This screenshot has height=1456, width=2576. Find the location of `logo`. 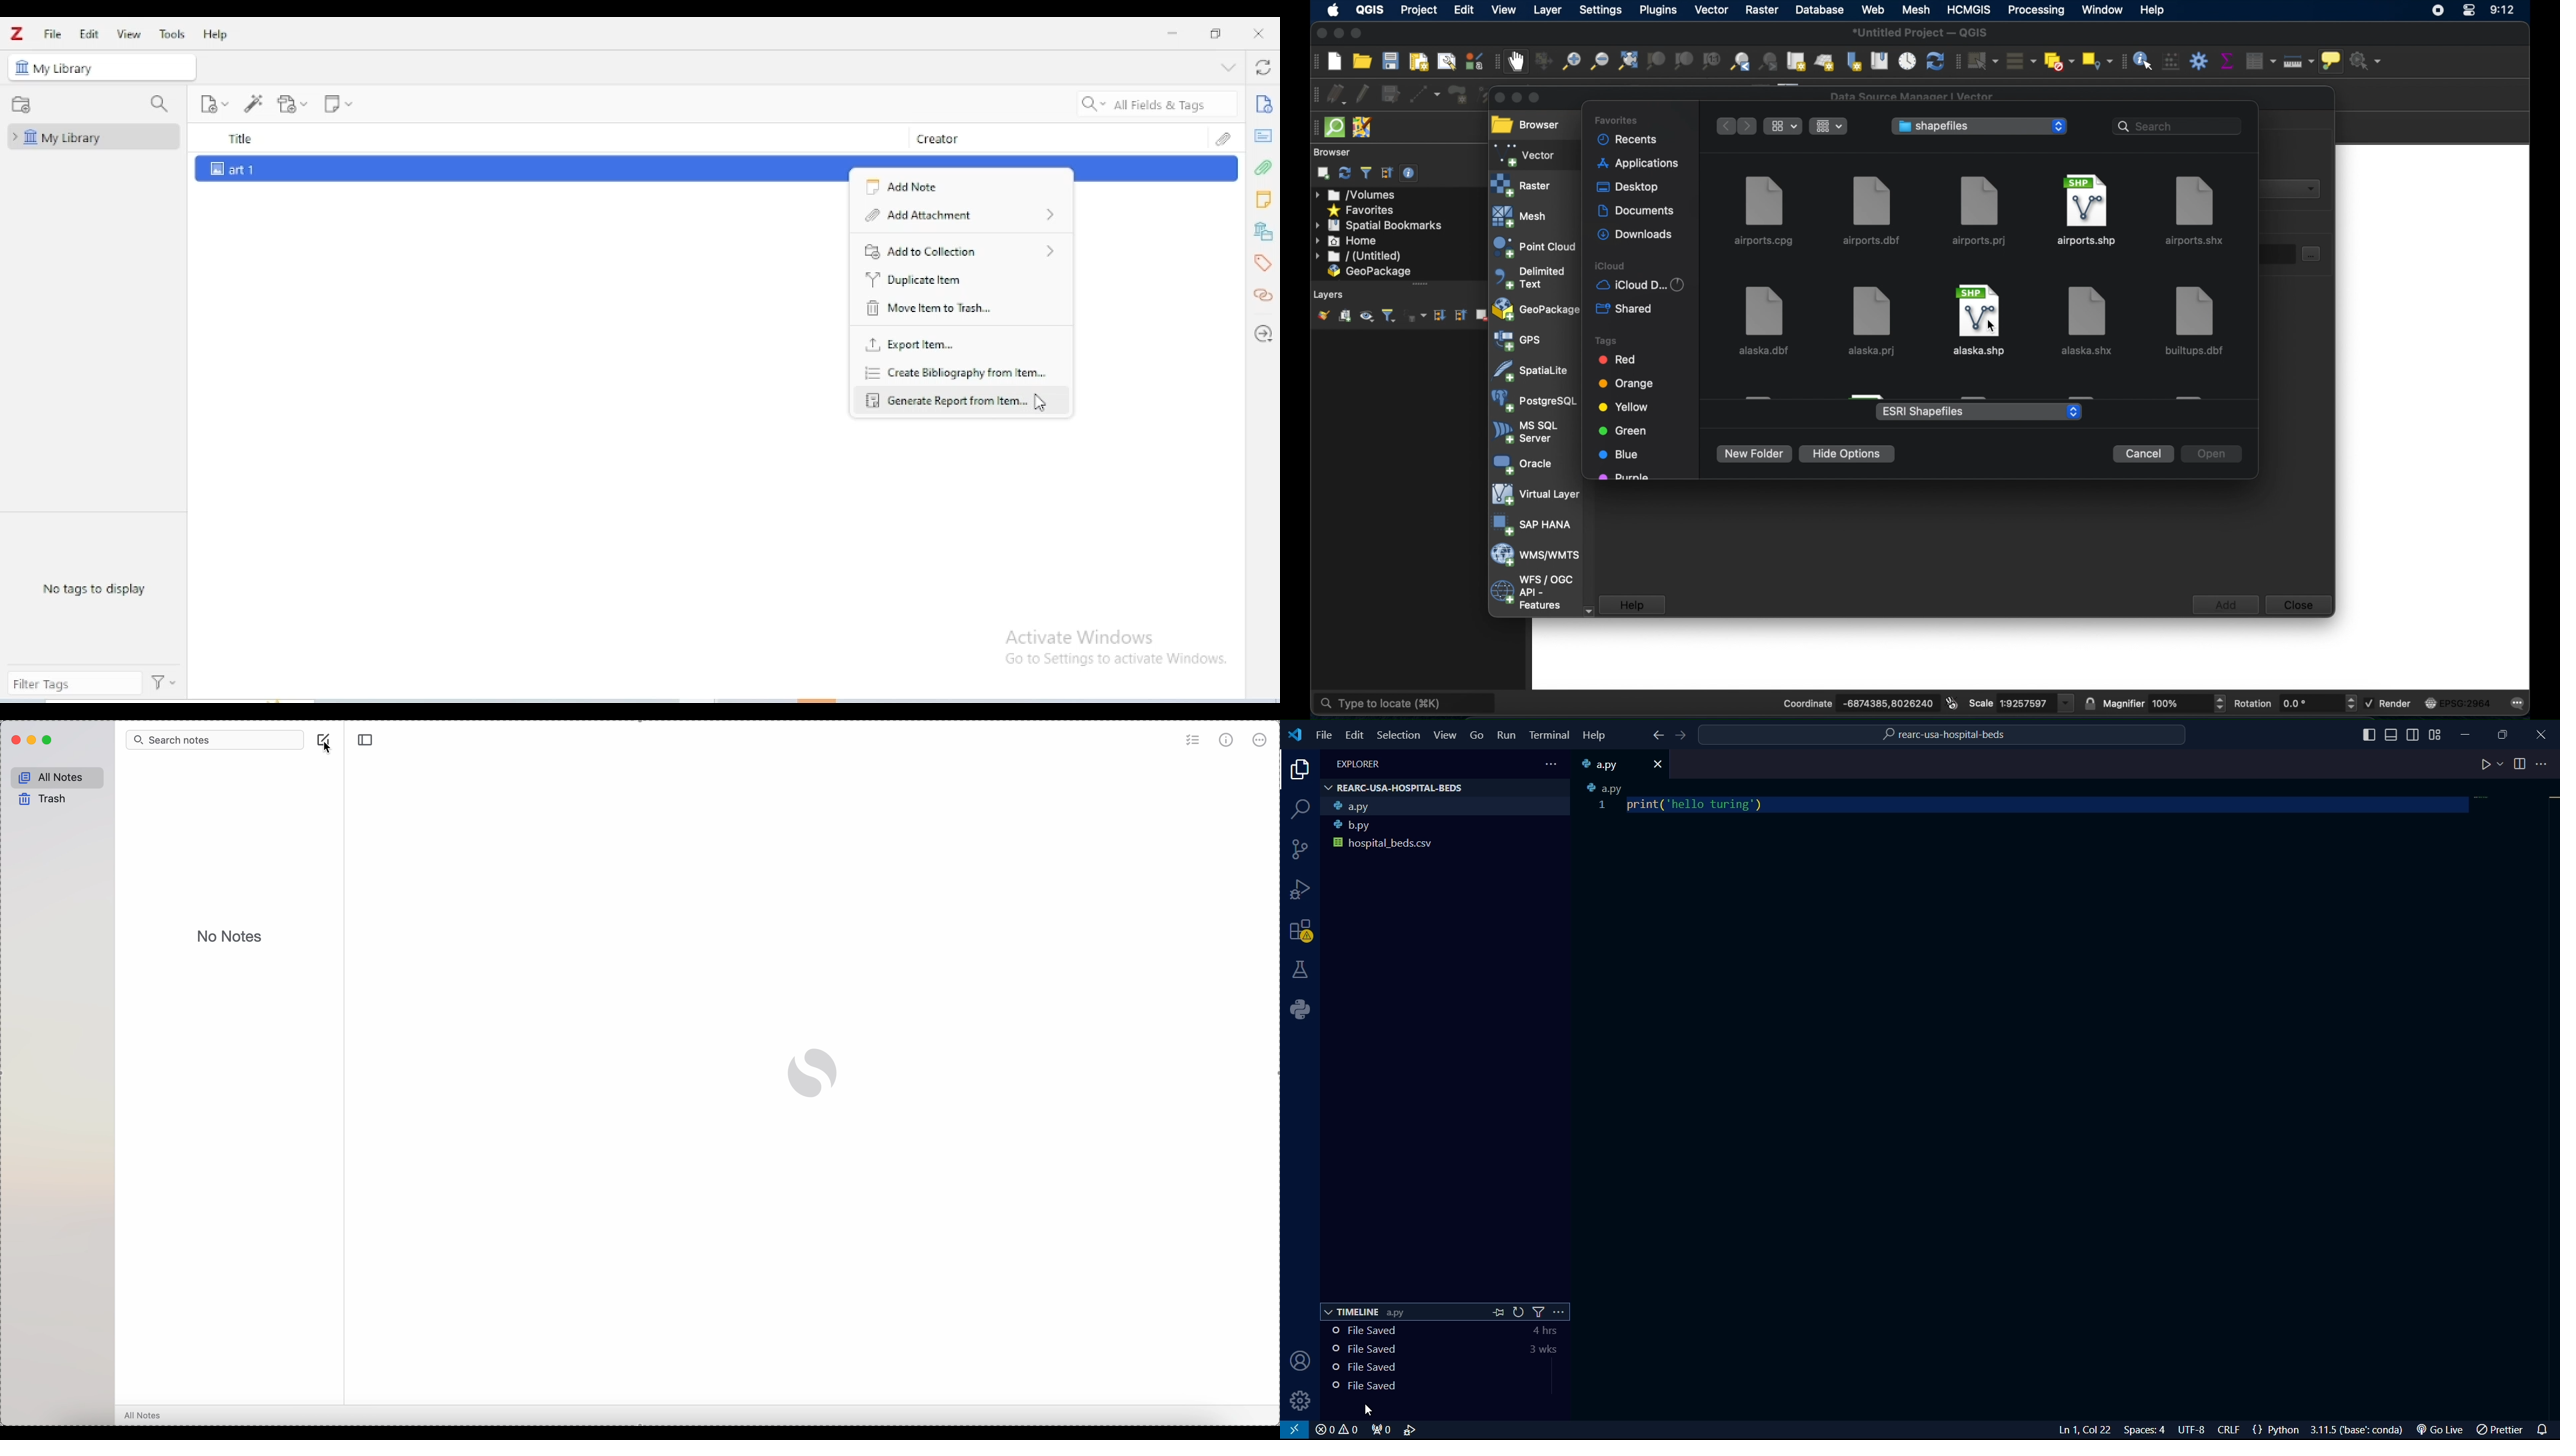

logo is located at coordinates (17, 34).